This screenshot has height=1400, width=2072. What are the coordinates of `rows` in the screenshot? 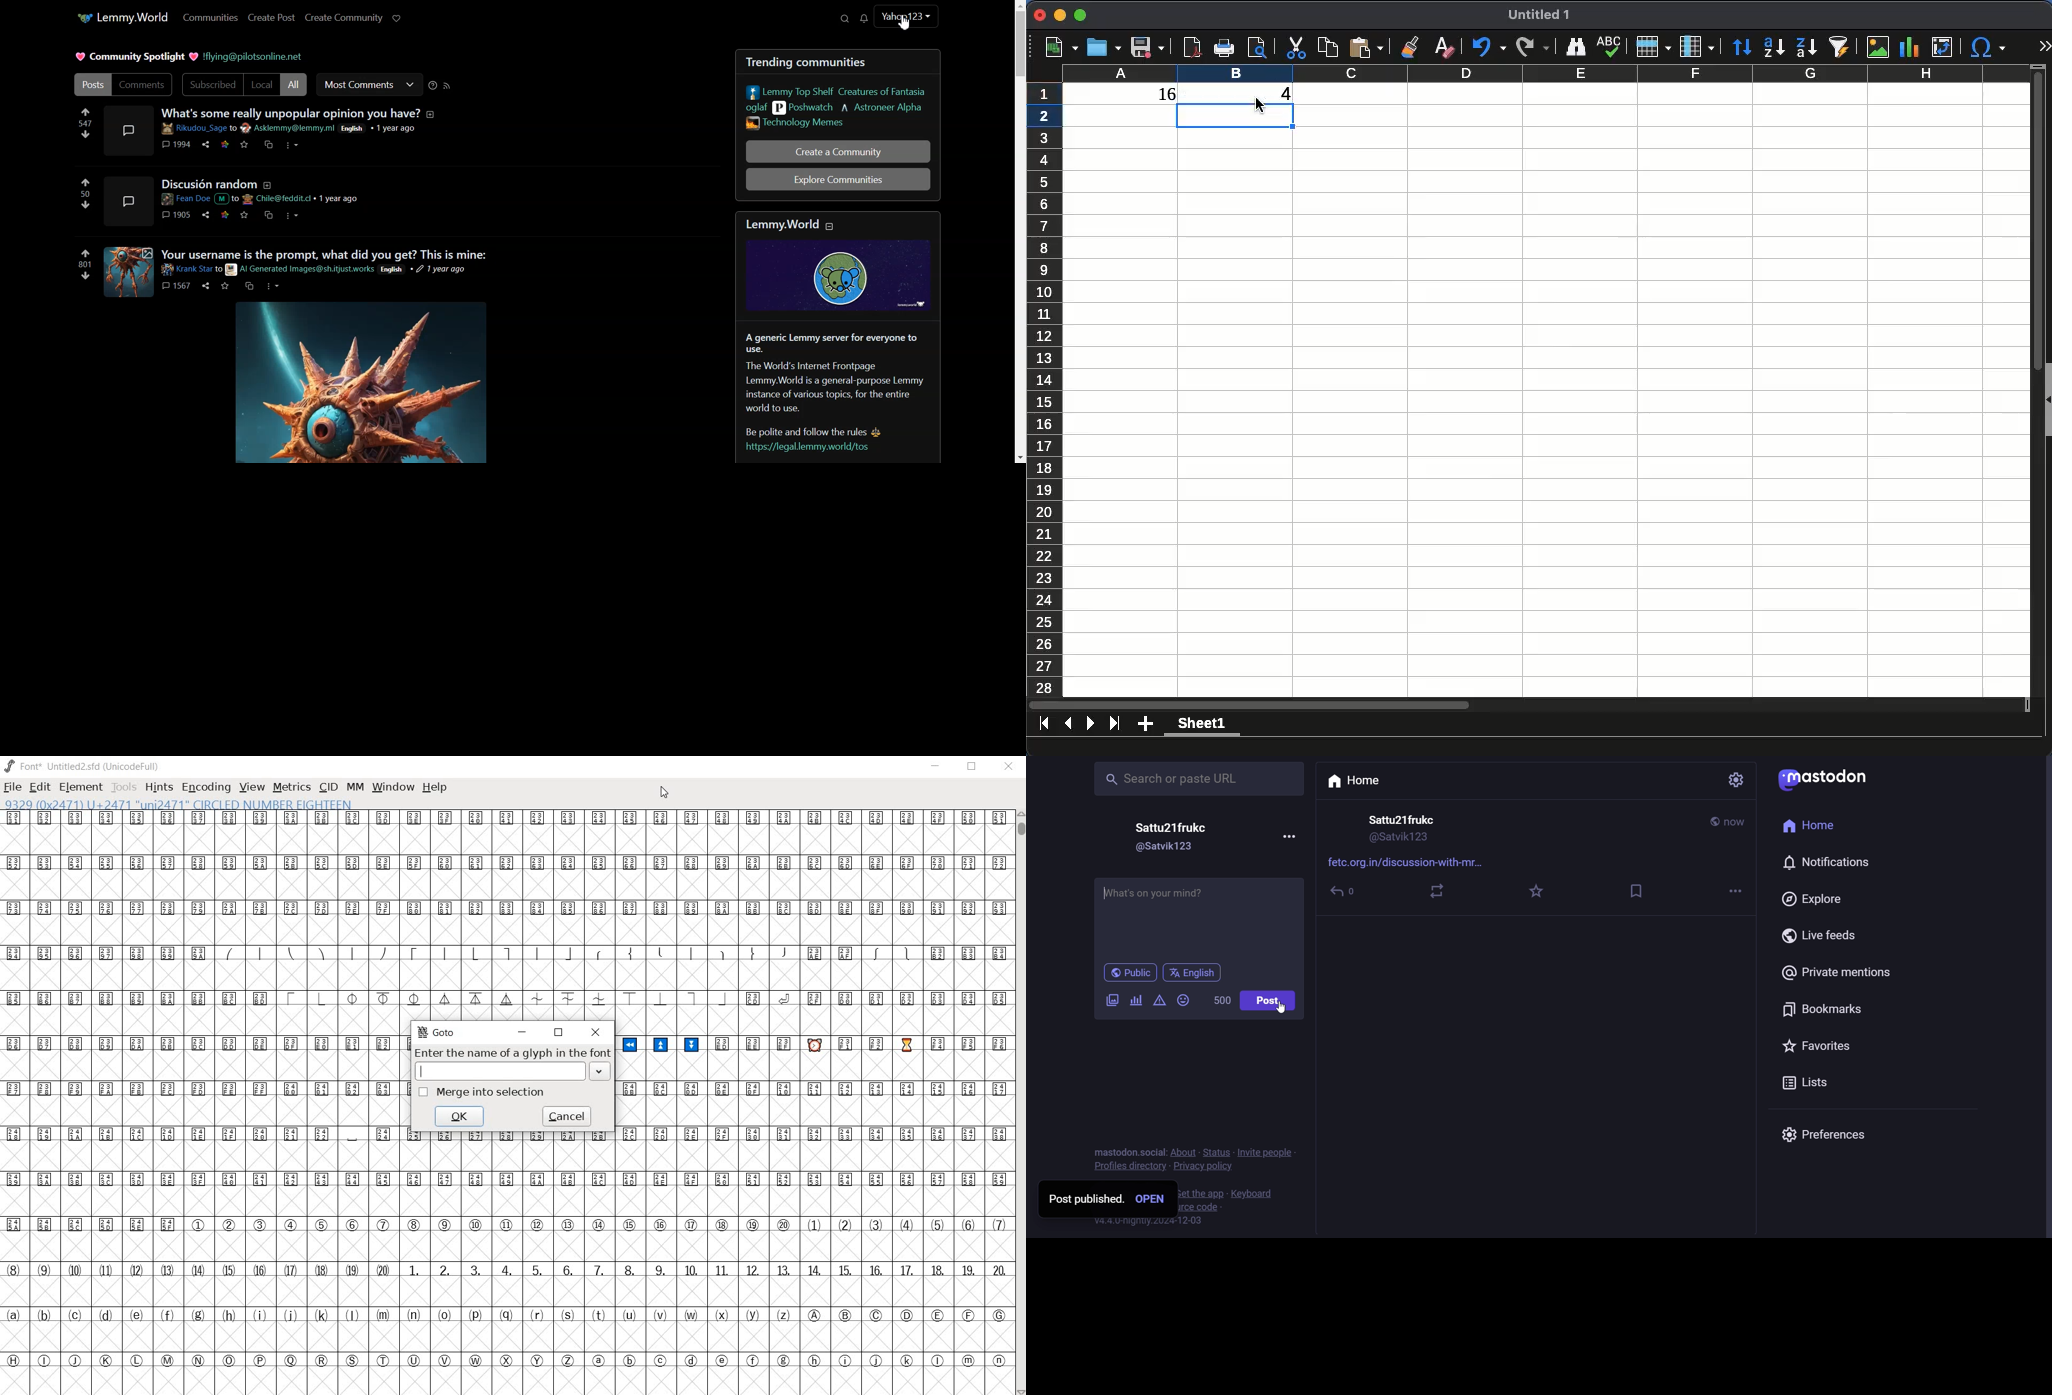 It's located at (1045, 388).